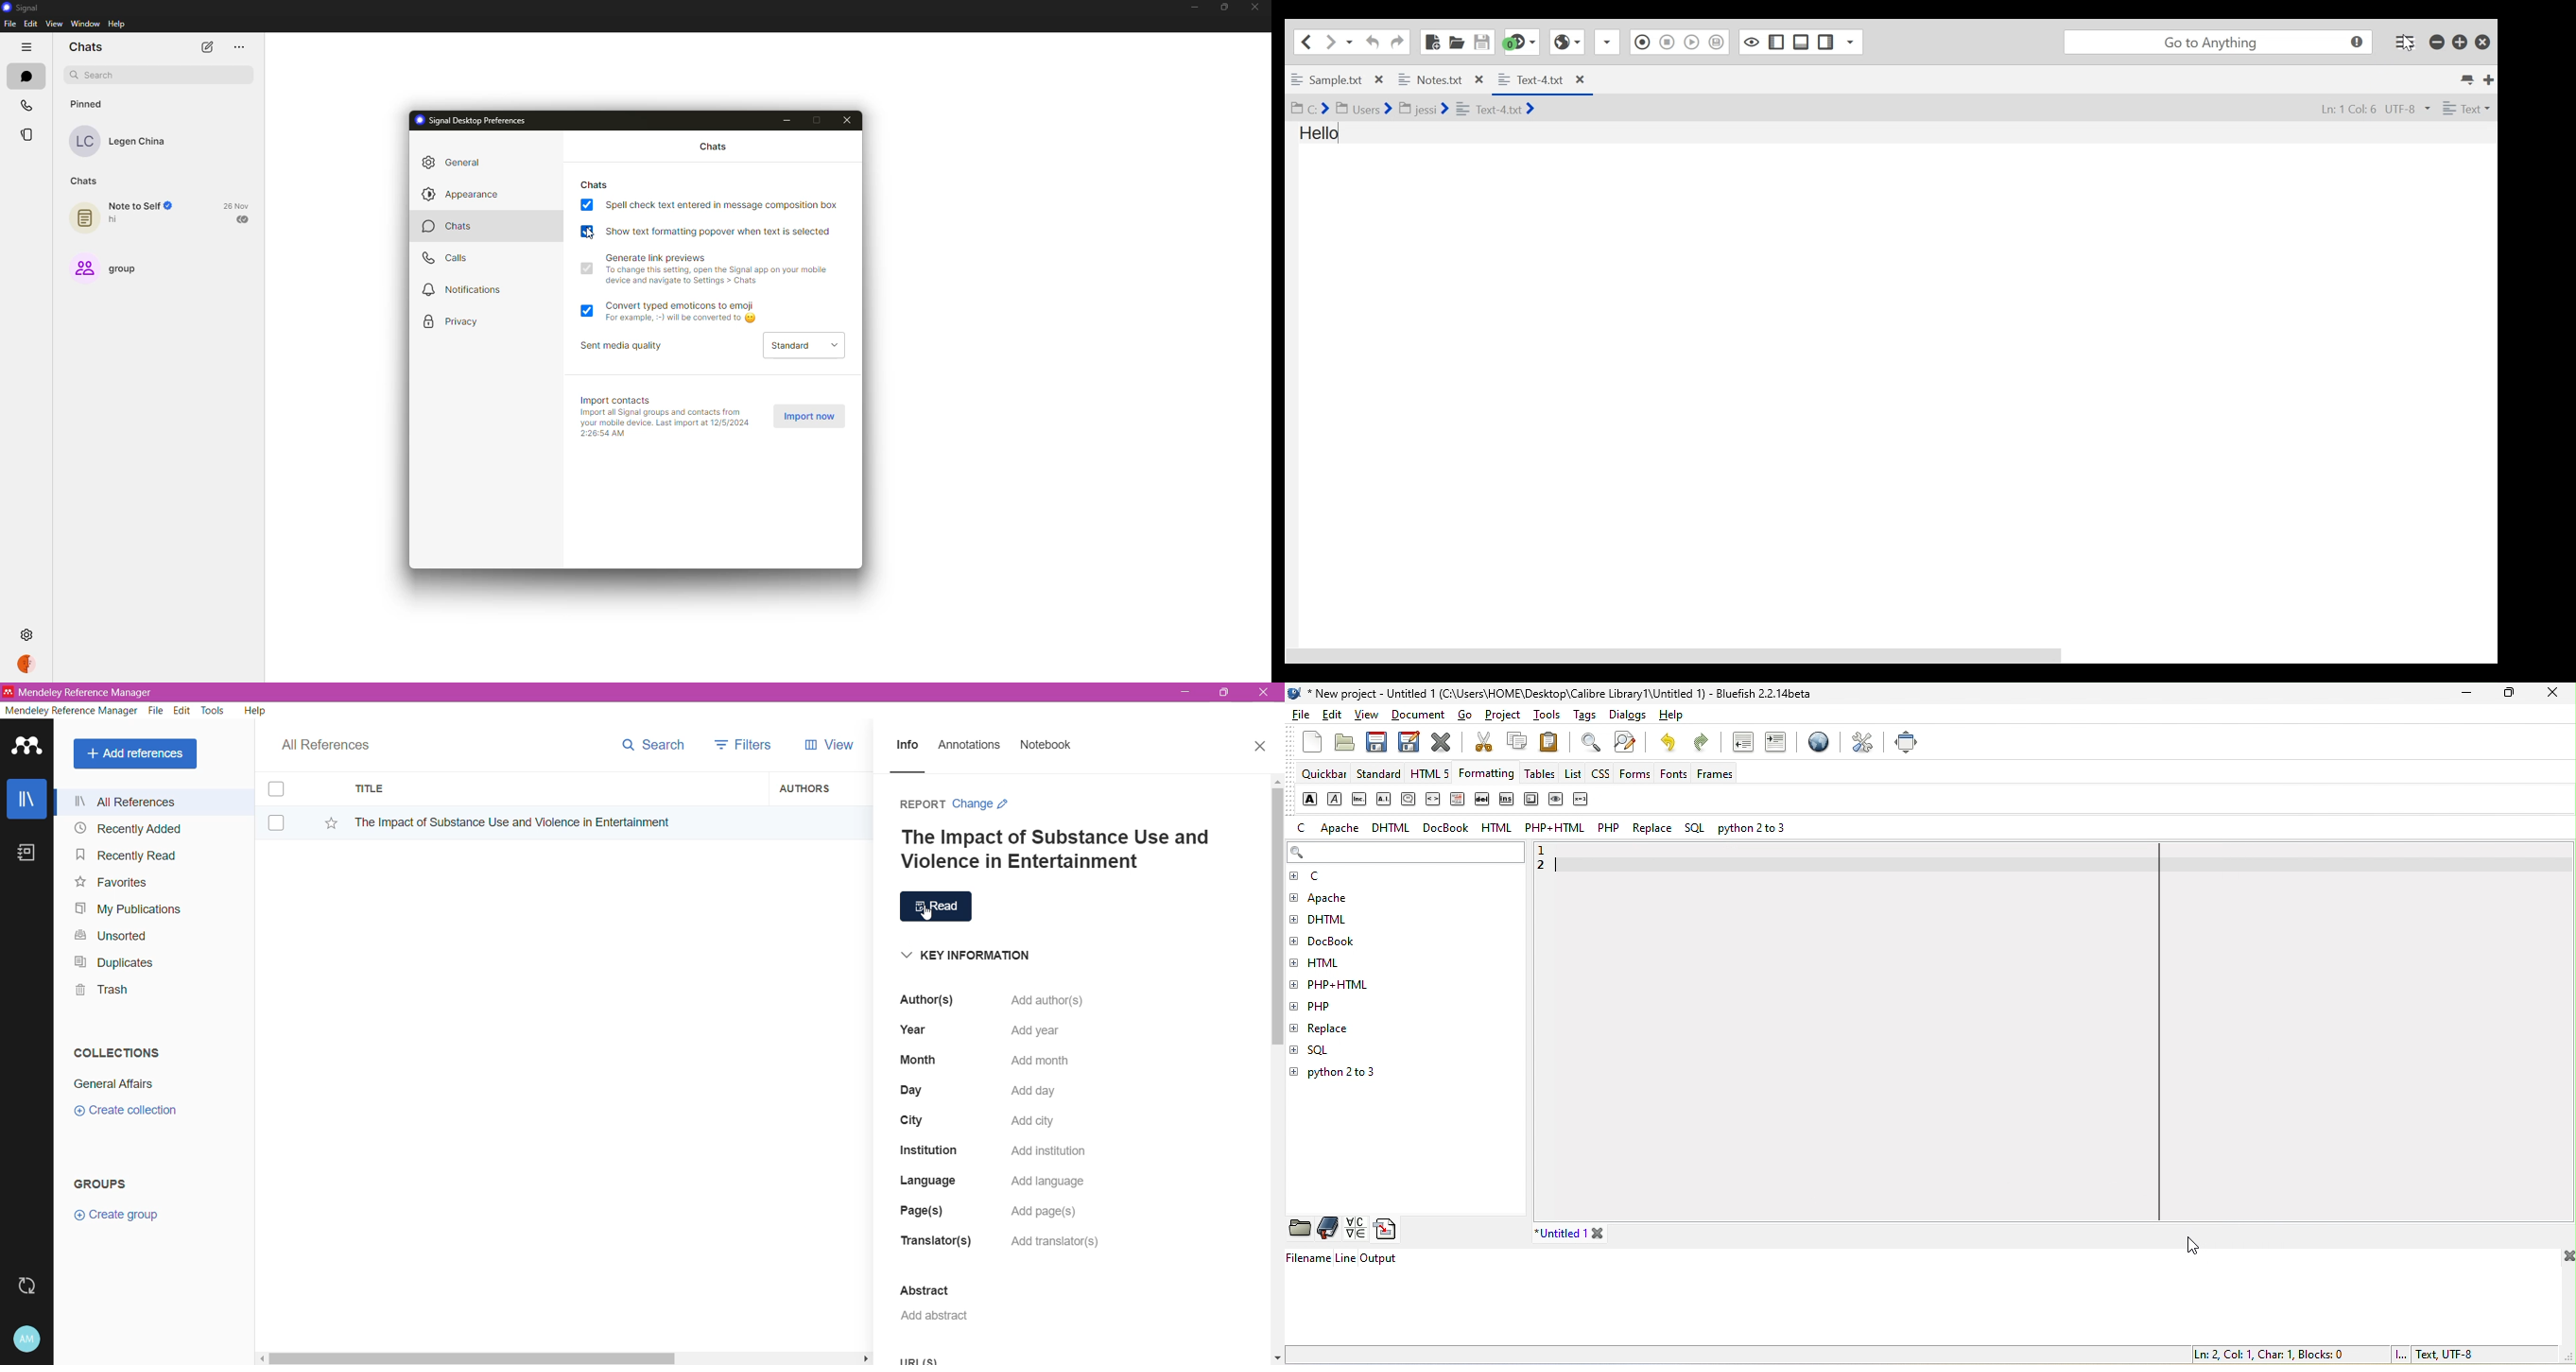  I want to click on tags, so click(1582, 717).